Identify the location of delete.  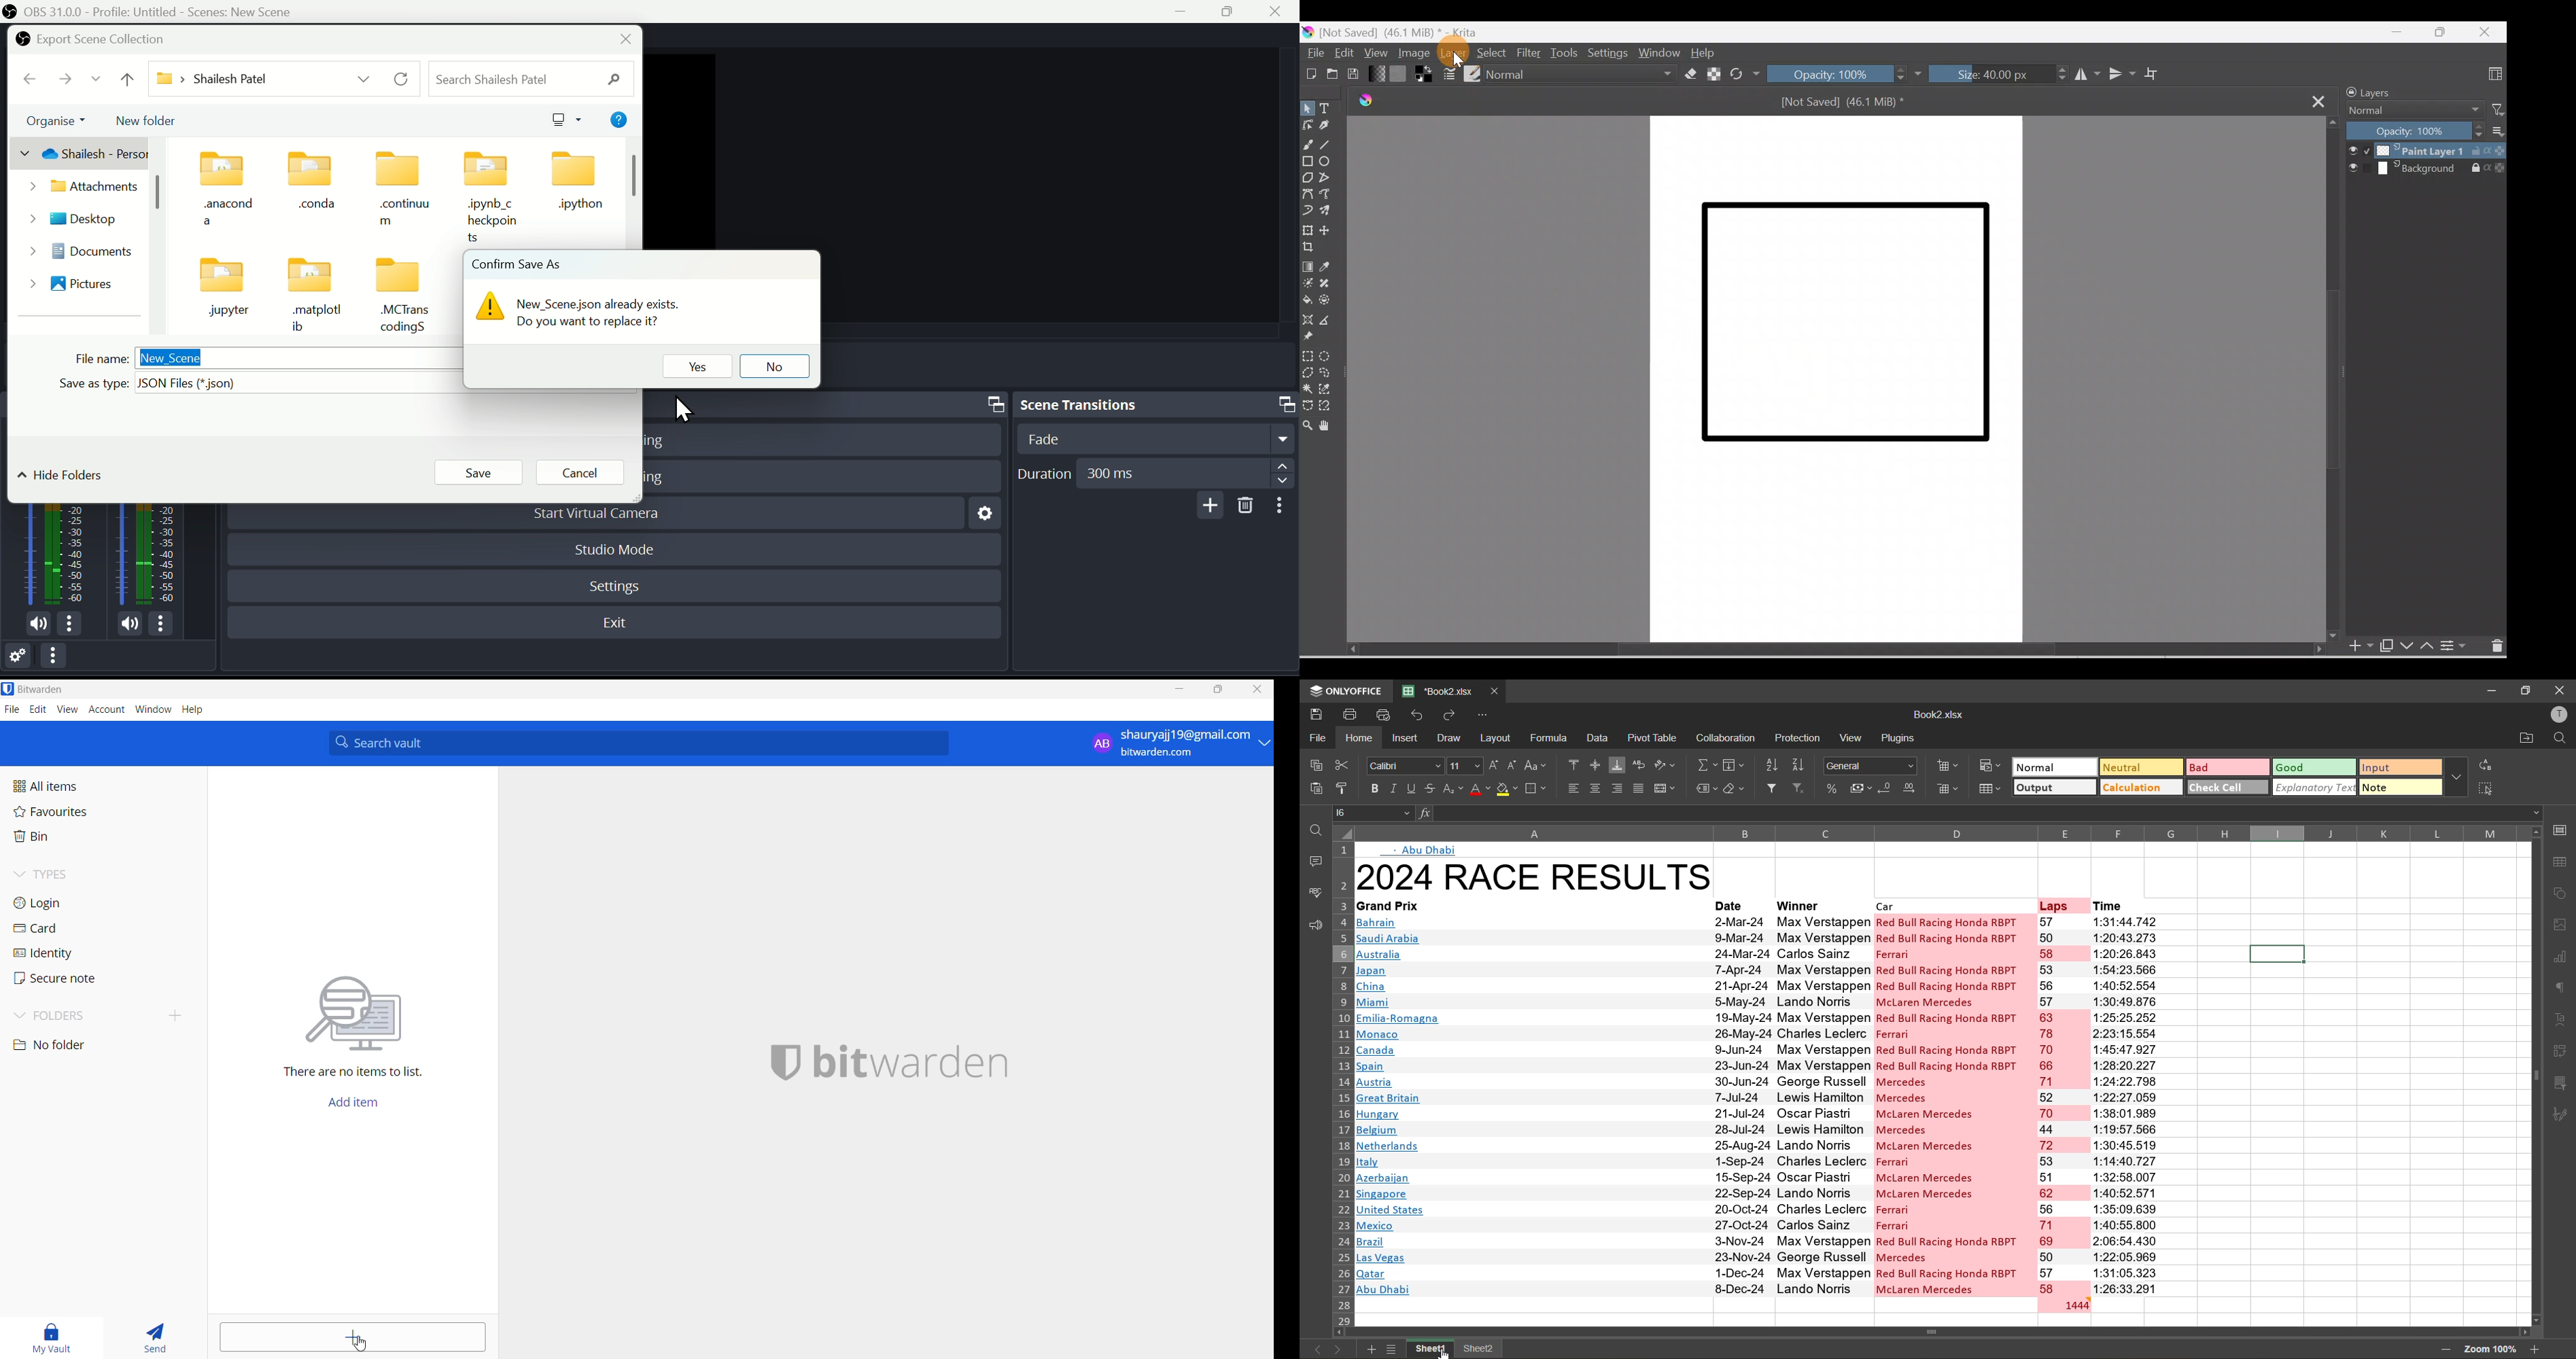
(1246, 506).